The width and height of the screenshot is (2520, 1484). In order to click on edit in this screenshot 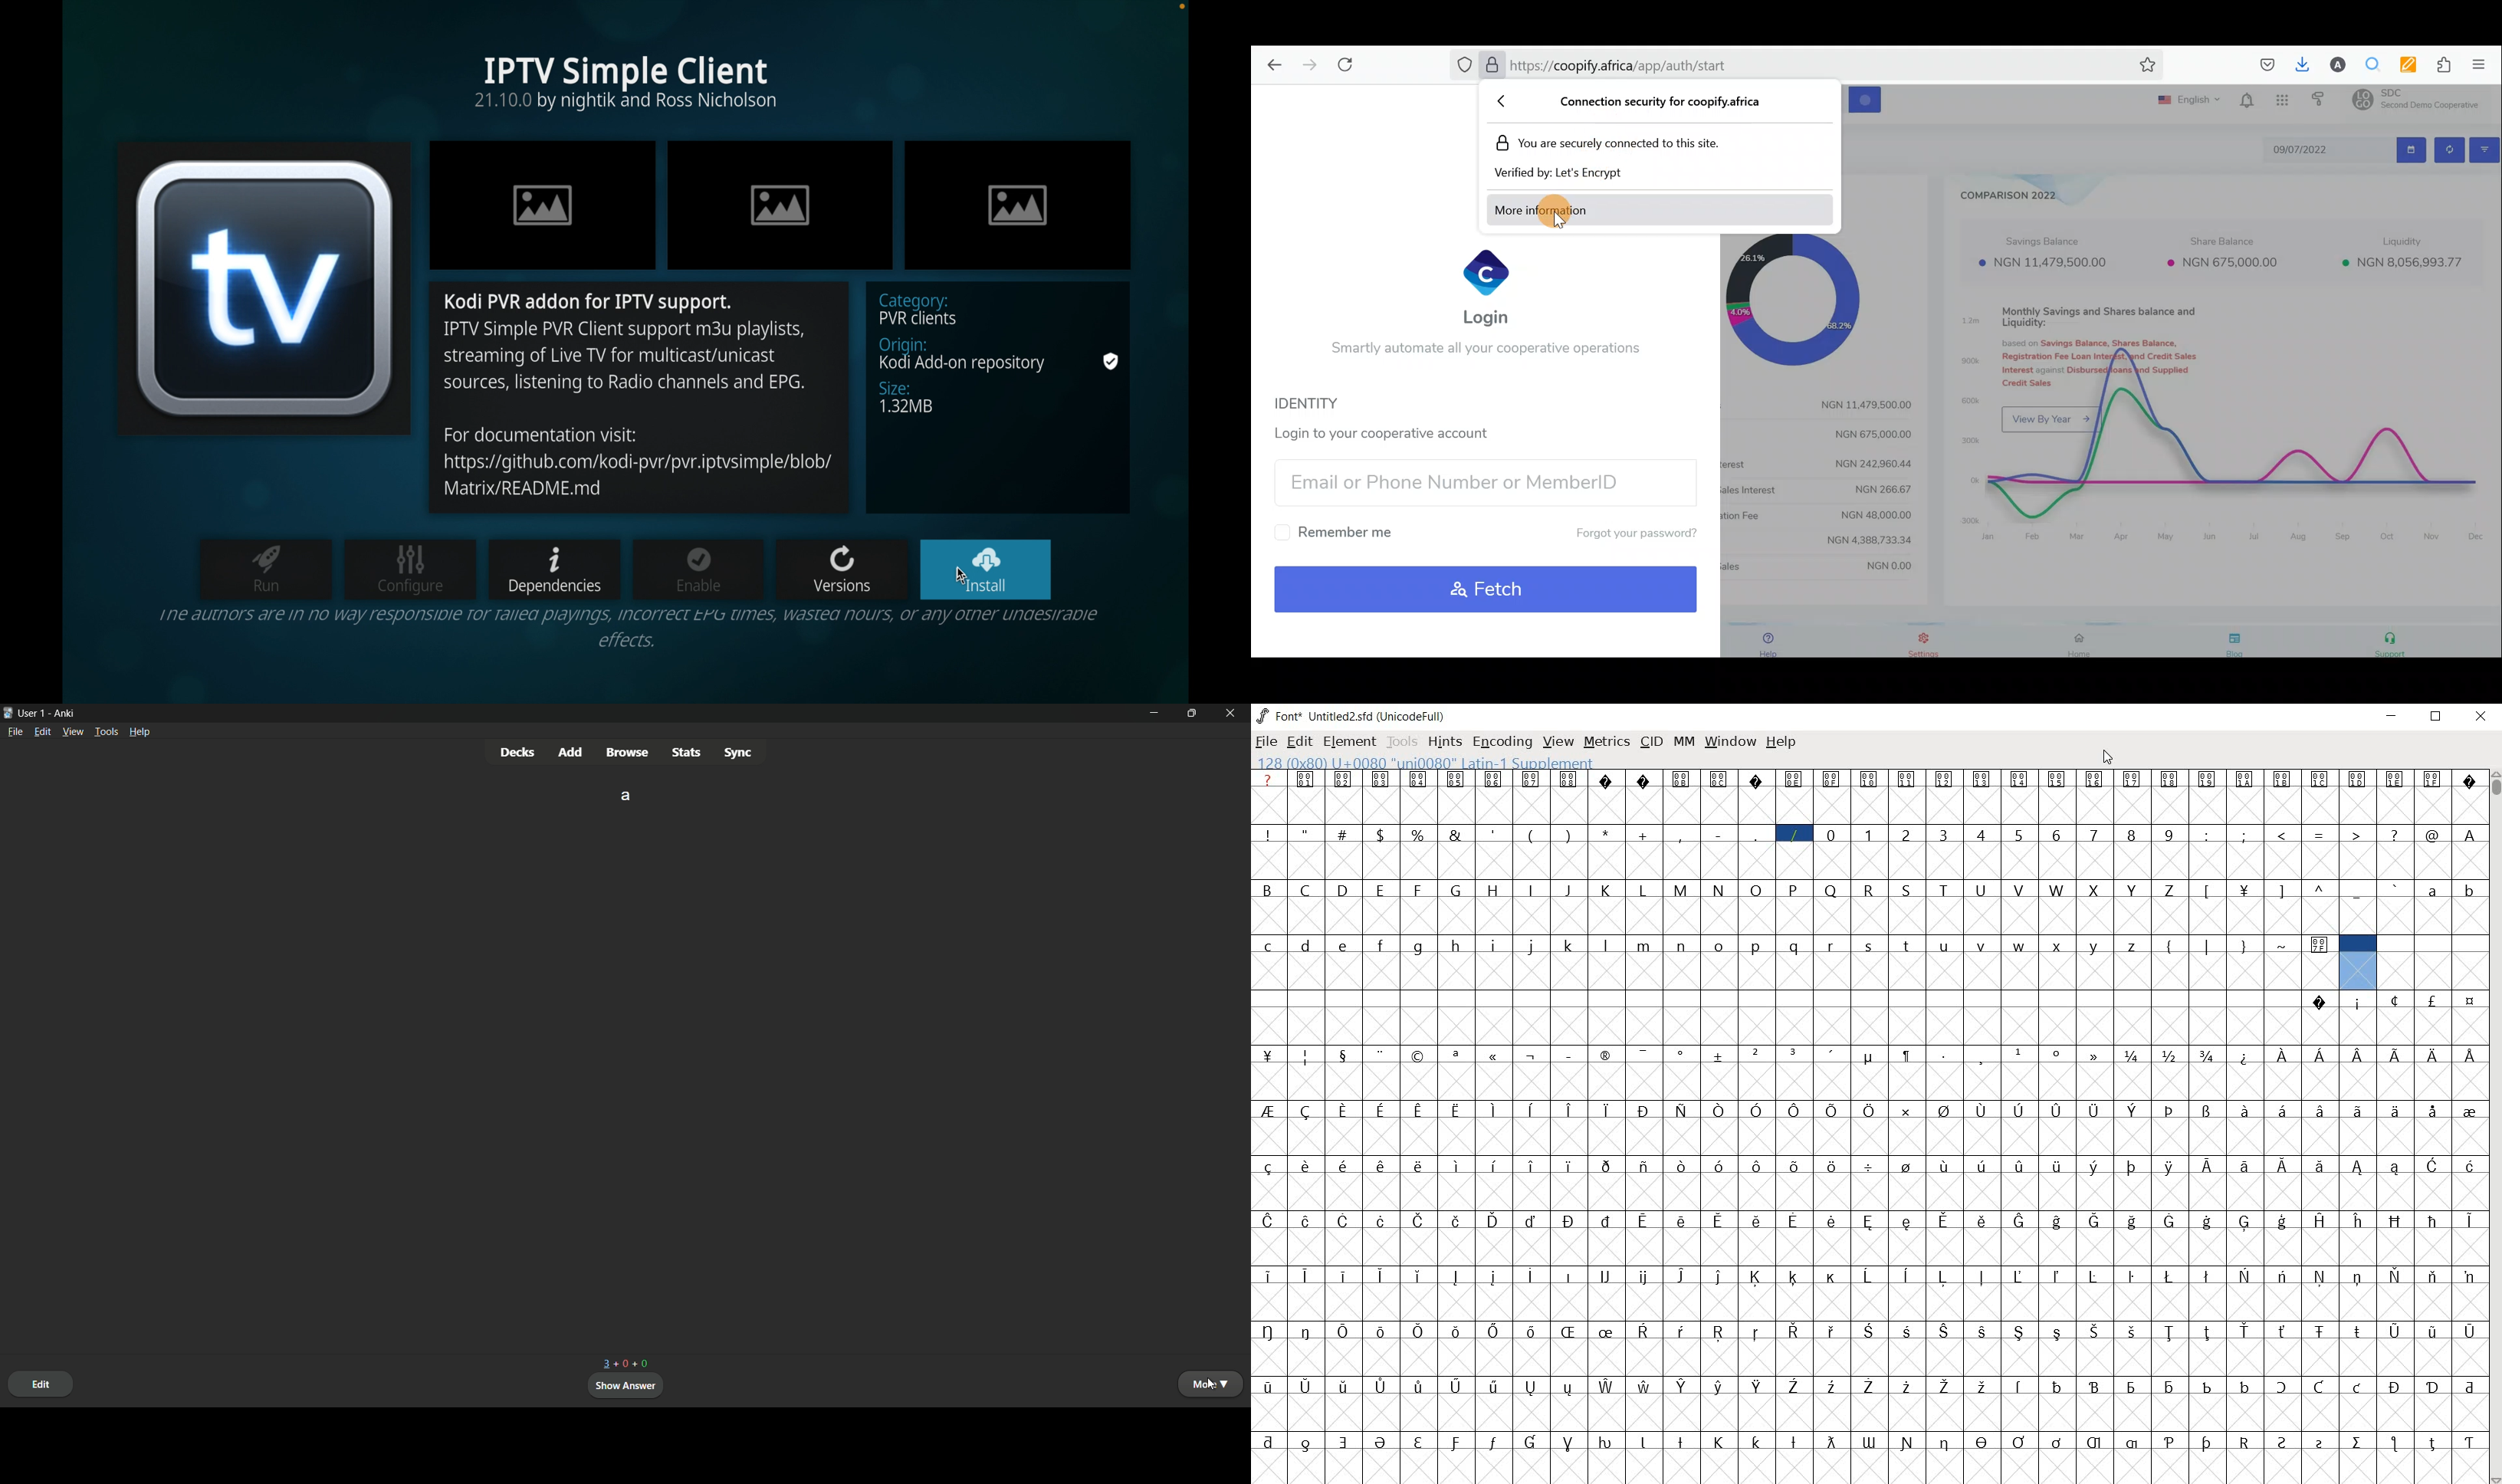, I will do `click(40, 1383)`.